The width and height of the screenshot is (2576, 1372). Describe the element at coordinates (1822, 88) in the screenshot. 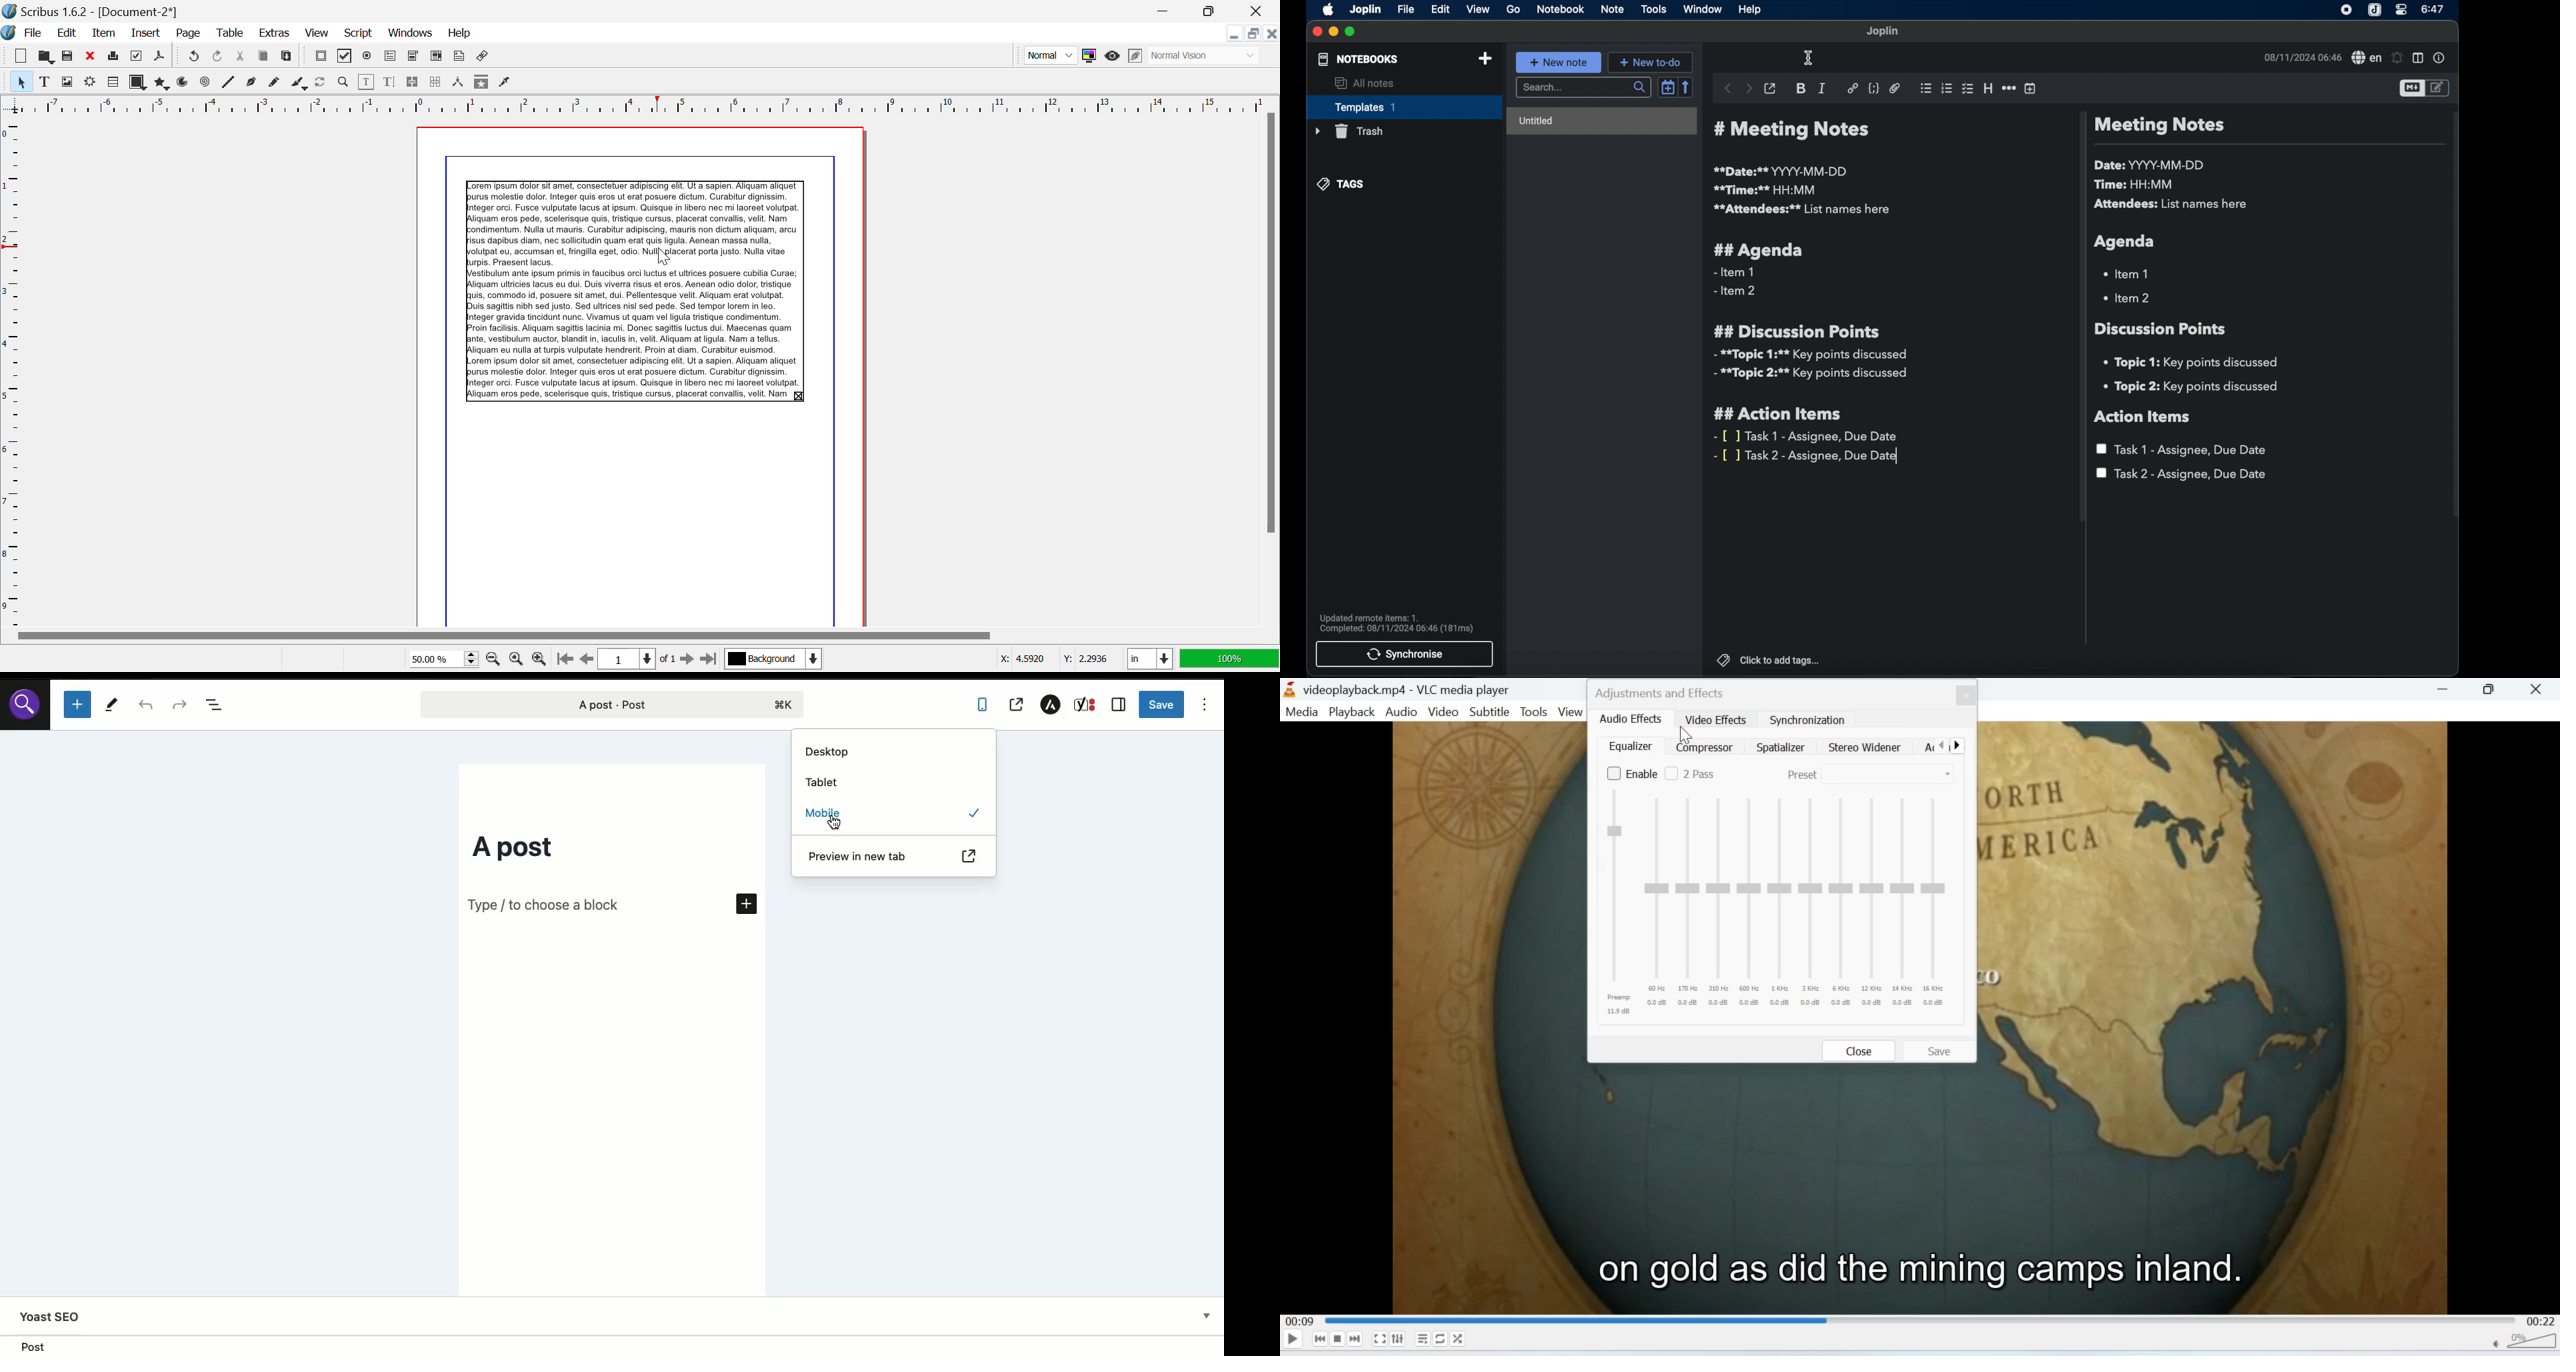

I see `italic` at that location.